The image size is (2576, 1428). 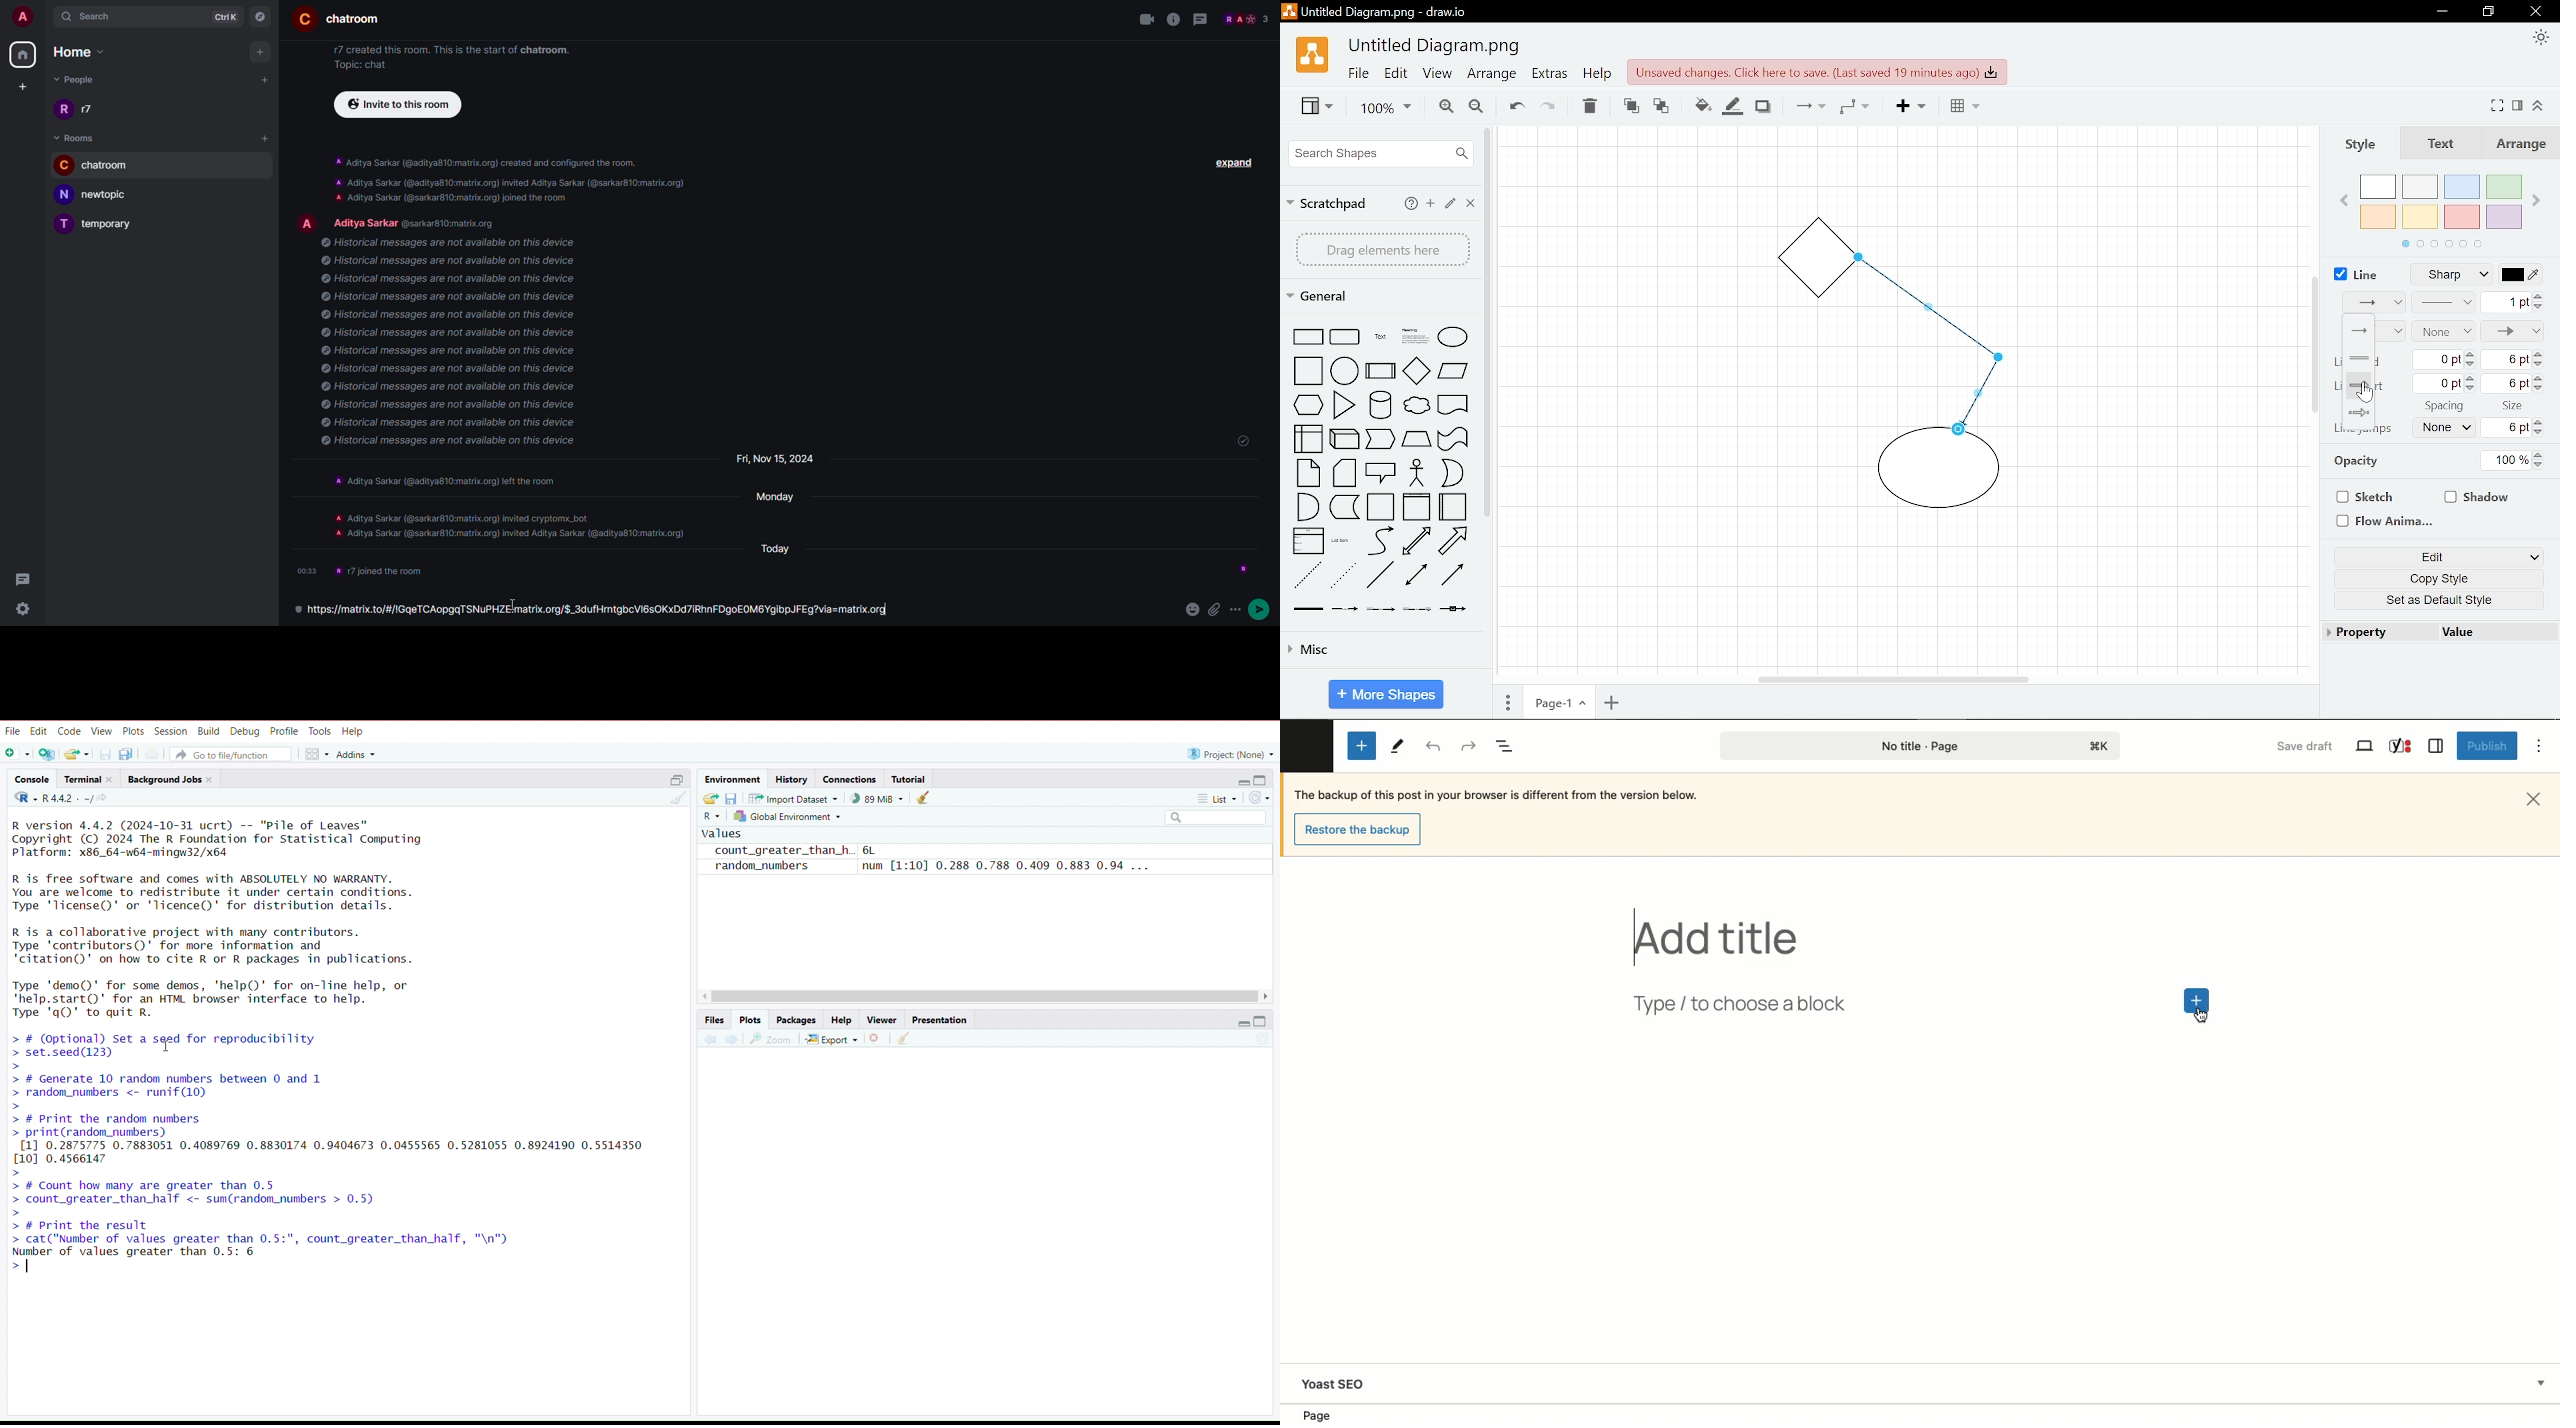 What do you see at coordinates (1307, 575) in the screenshot?
I see `shape` at bounding box center [1307, 575].